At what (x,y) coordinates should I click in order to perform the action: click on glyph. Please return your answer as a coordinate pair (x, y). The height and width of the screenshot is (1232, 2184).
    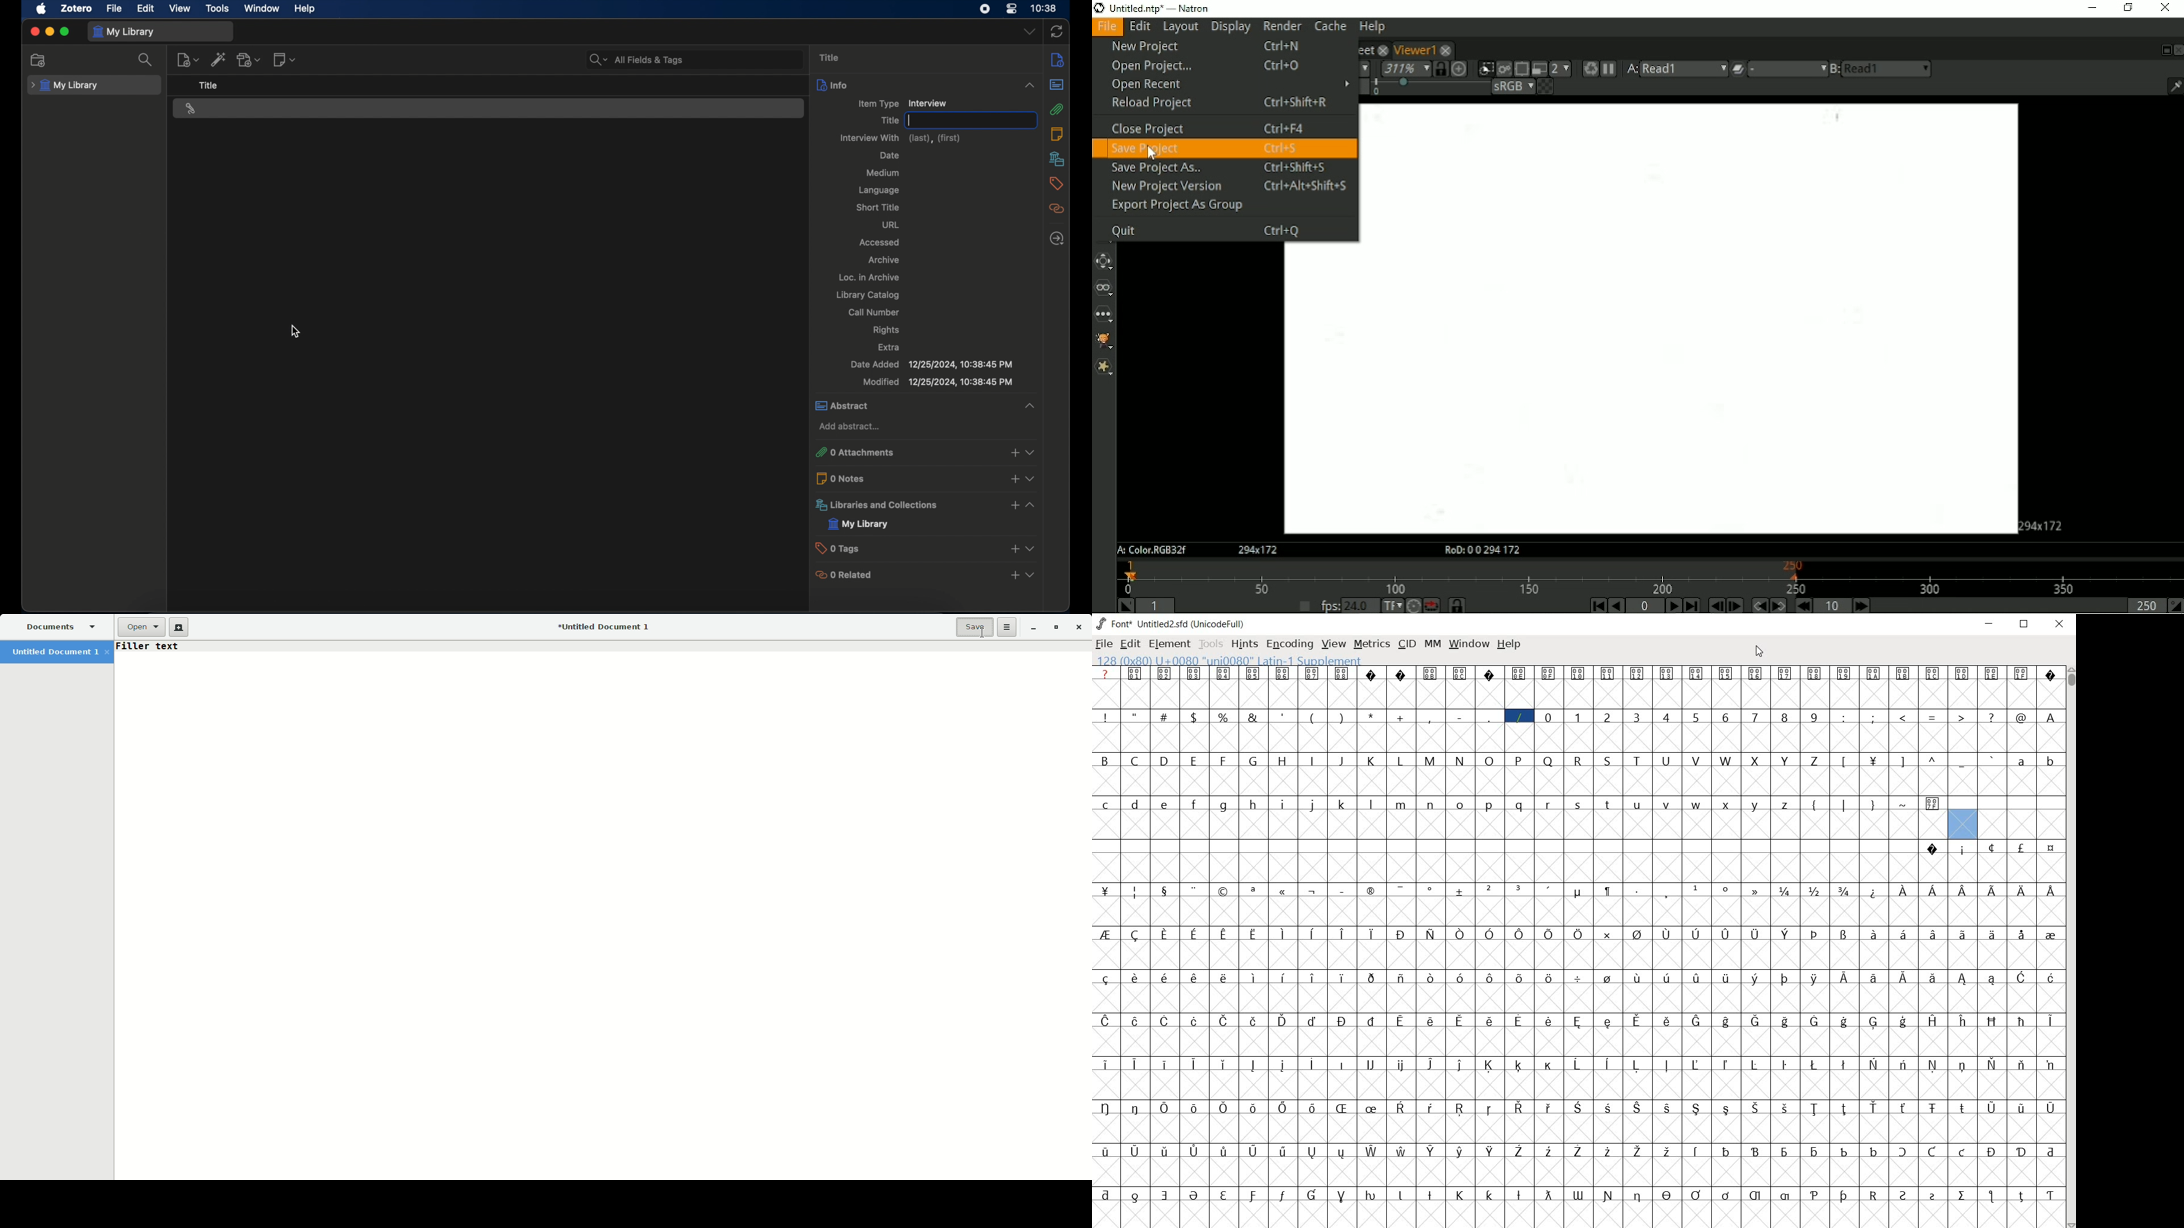
    Looking at the image, I should click on (1194, 1021).